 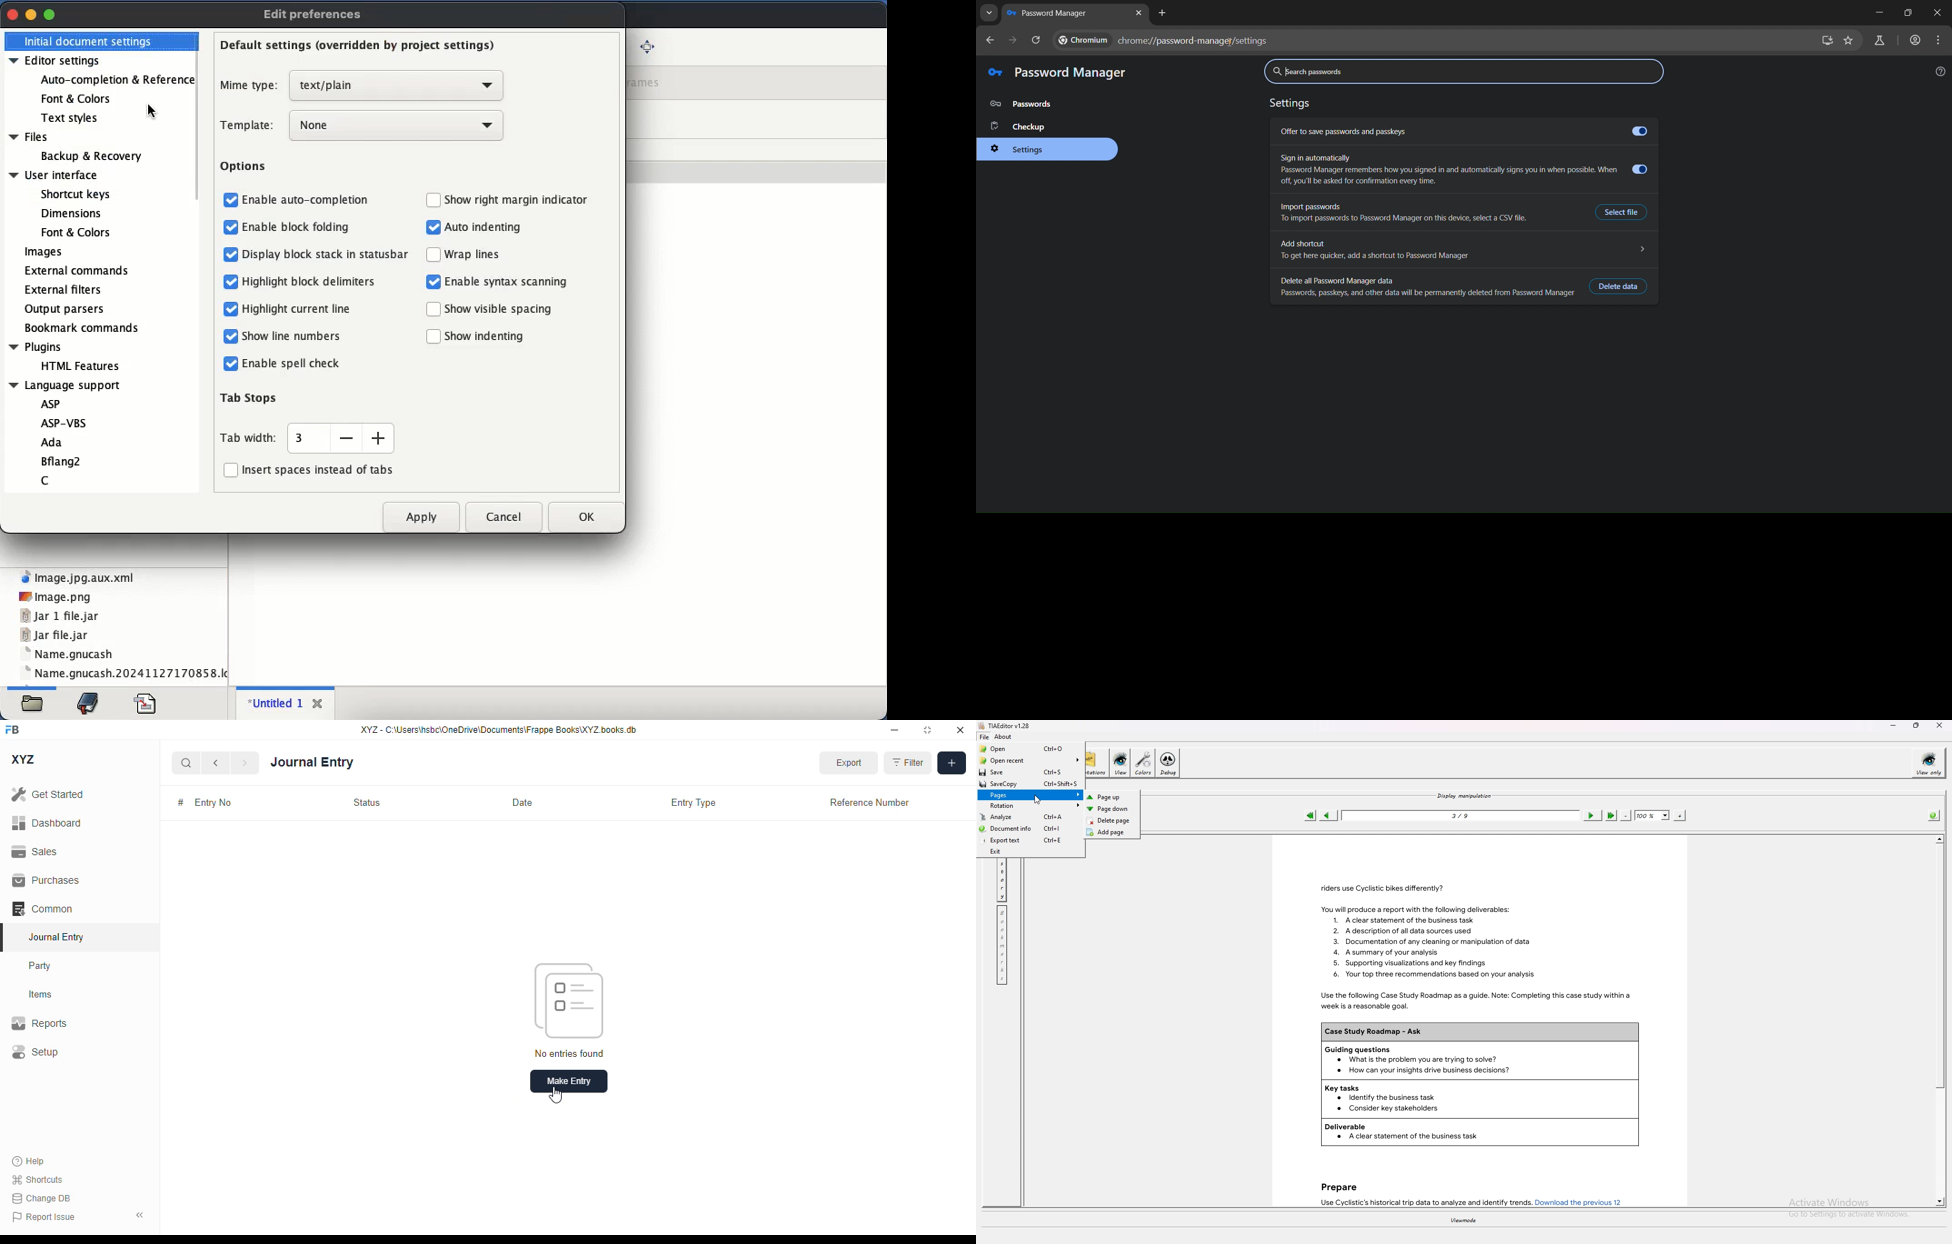 I want to click on Language support, so click(x=65, y=384).